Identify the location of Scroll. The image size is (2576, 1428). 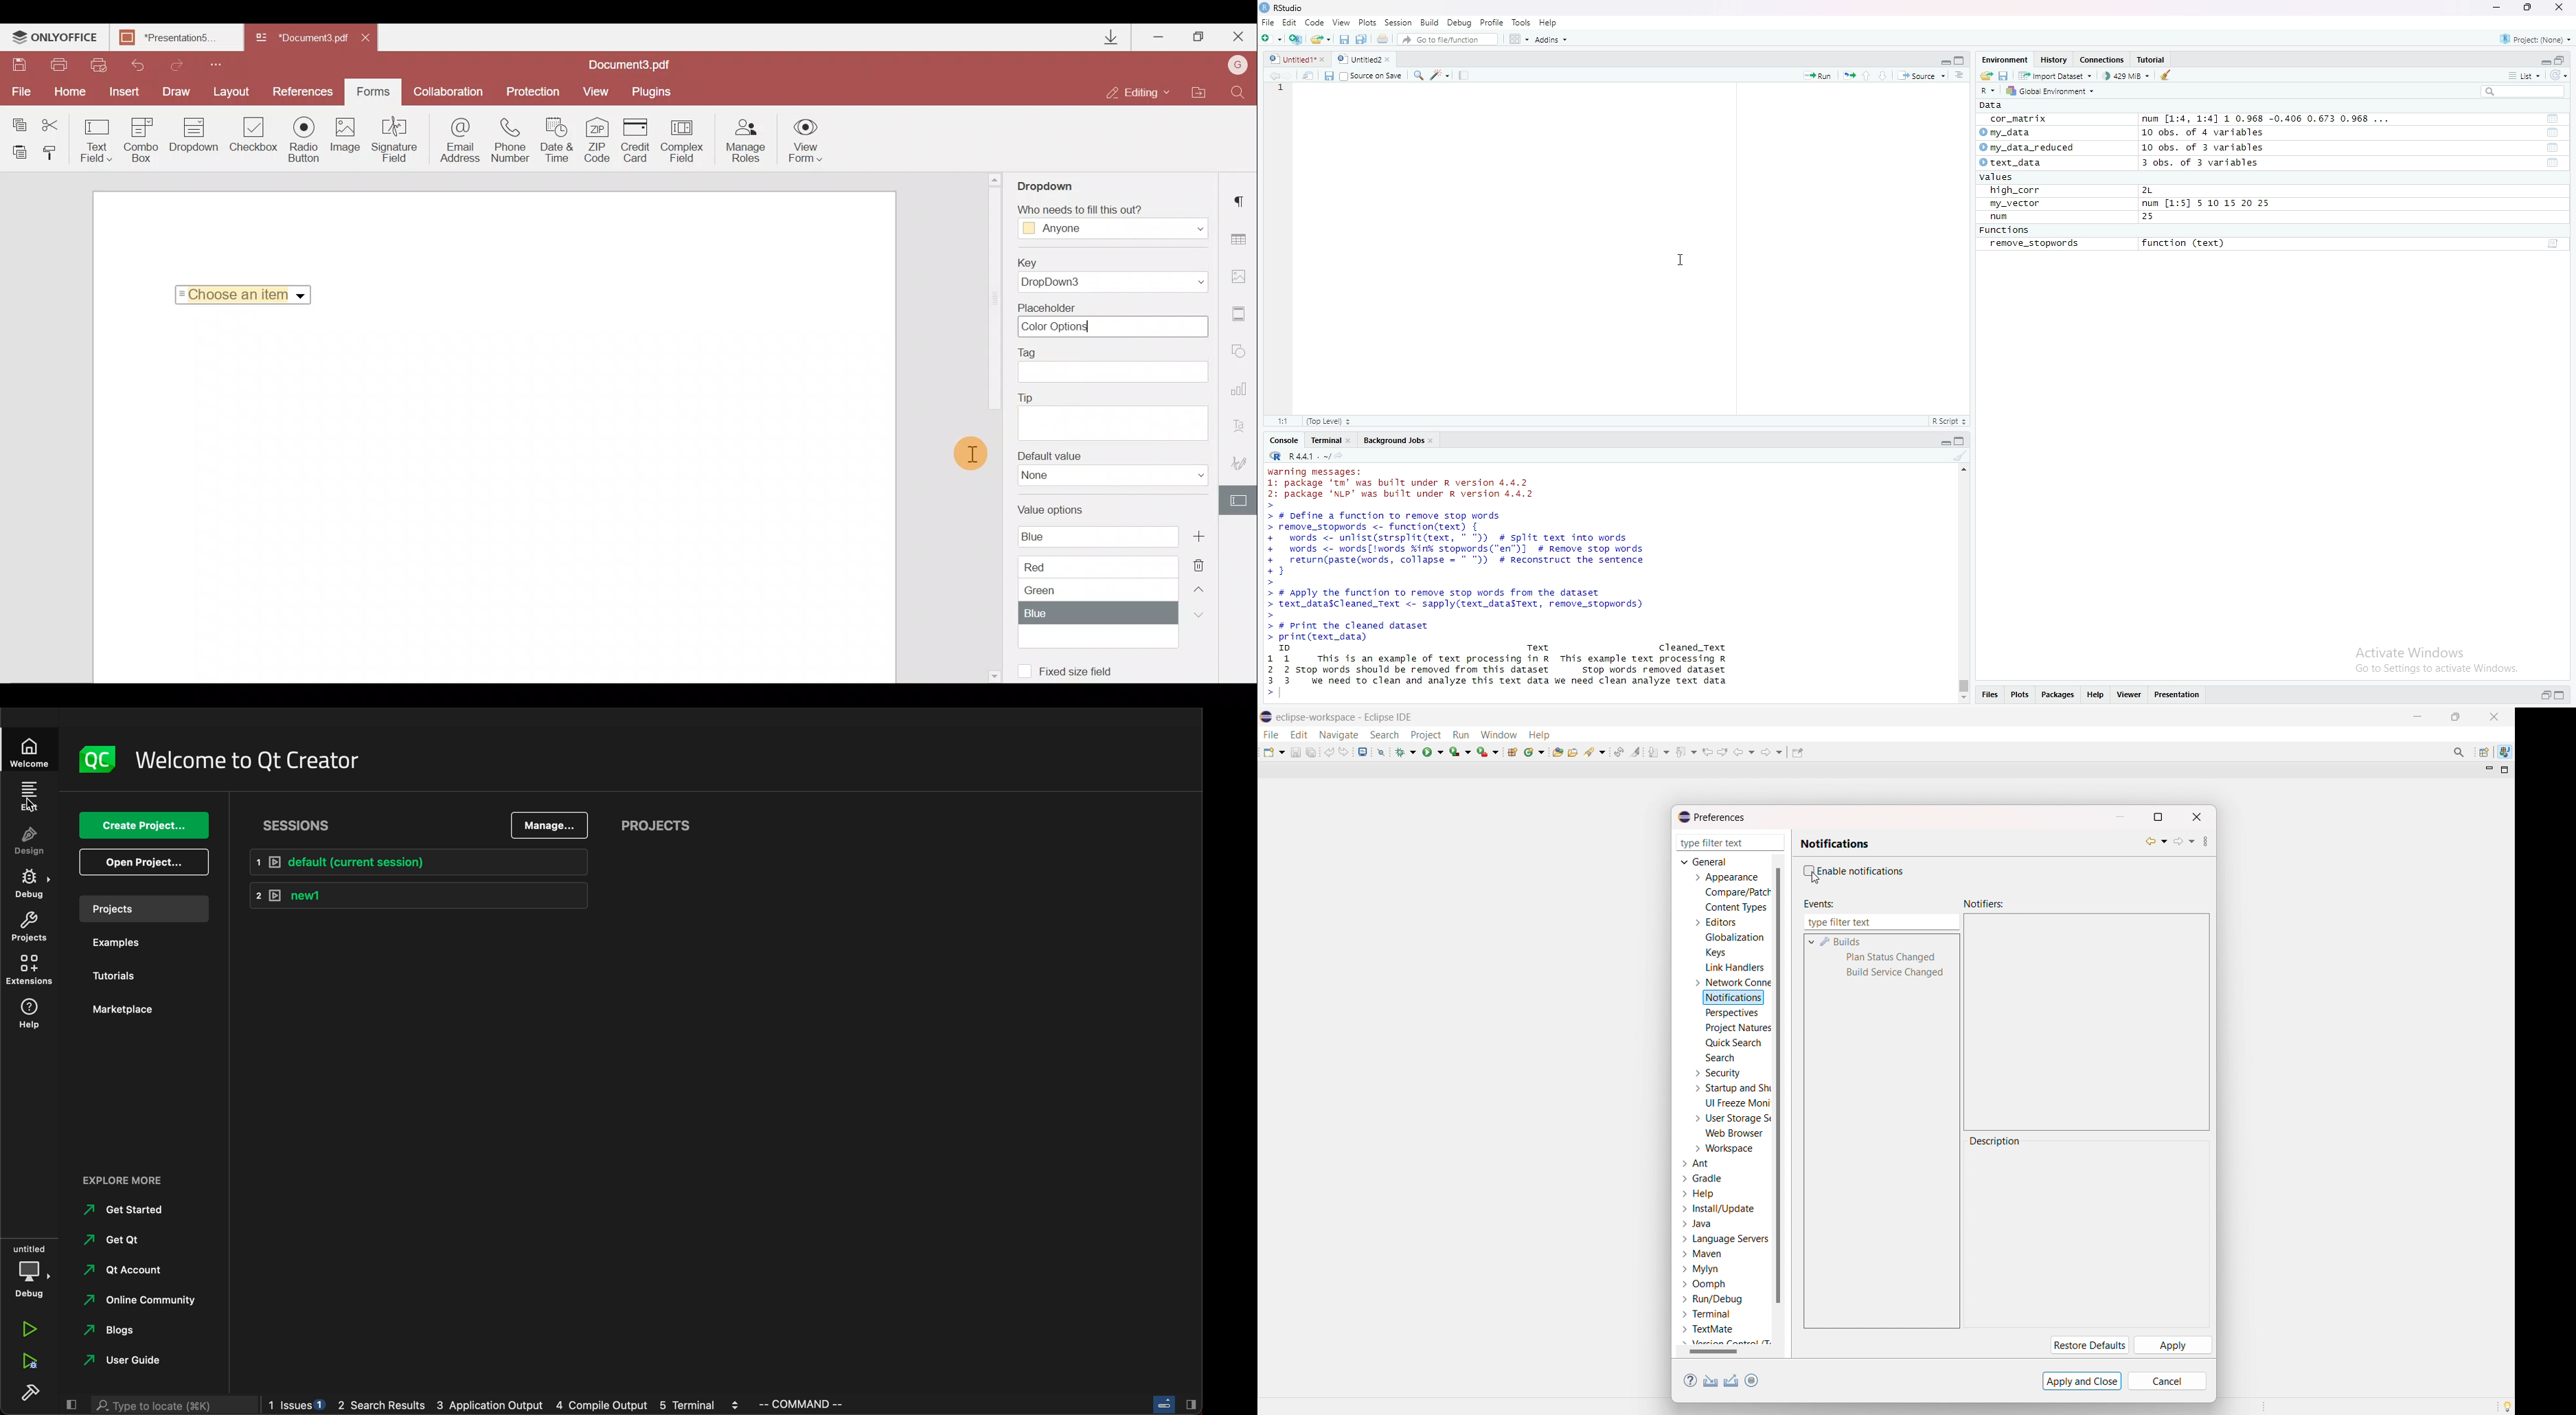
(1963, 584).